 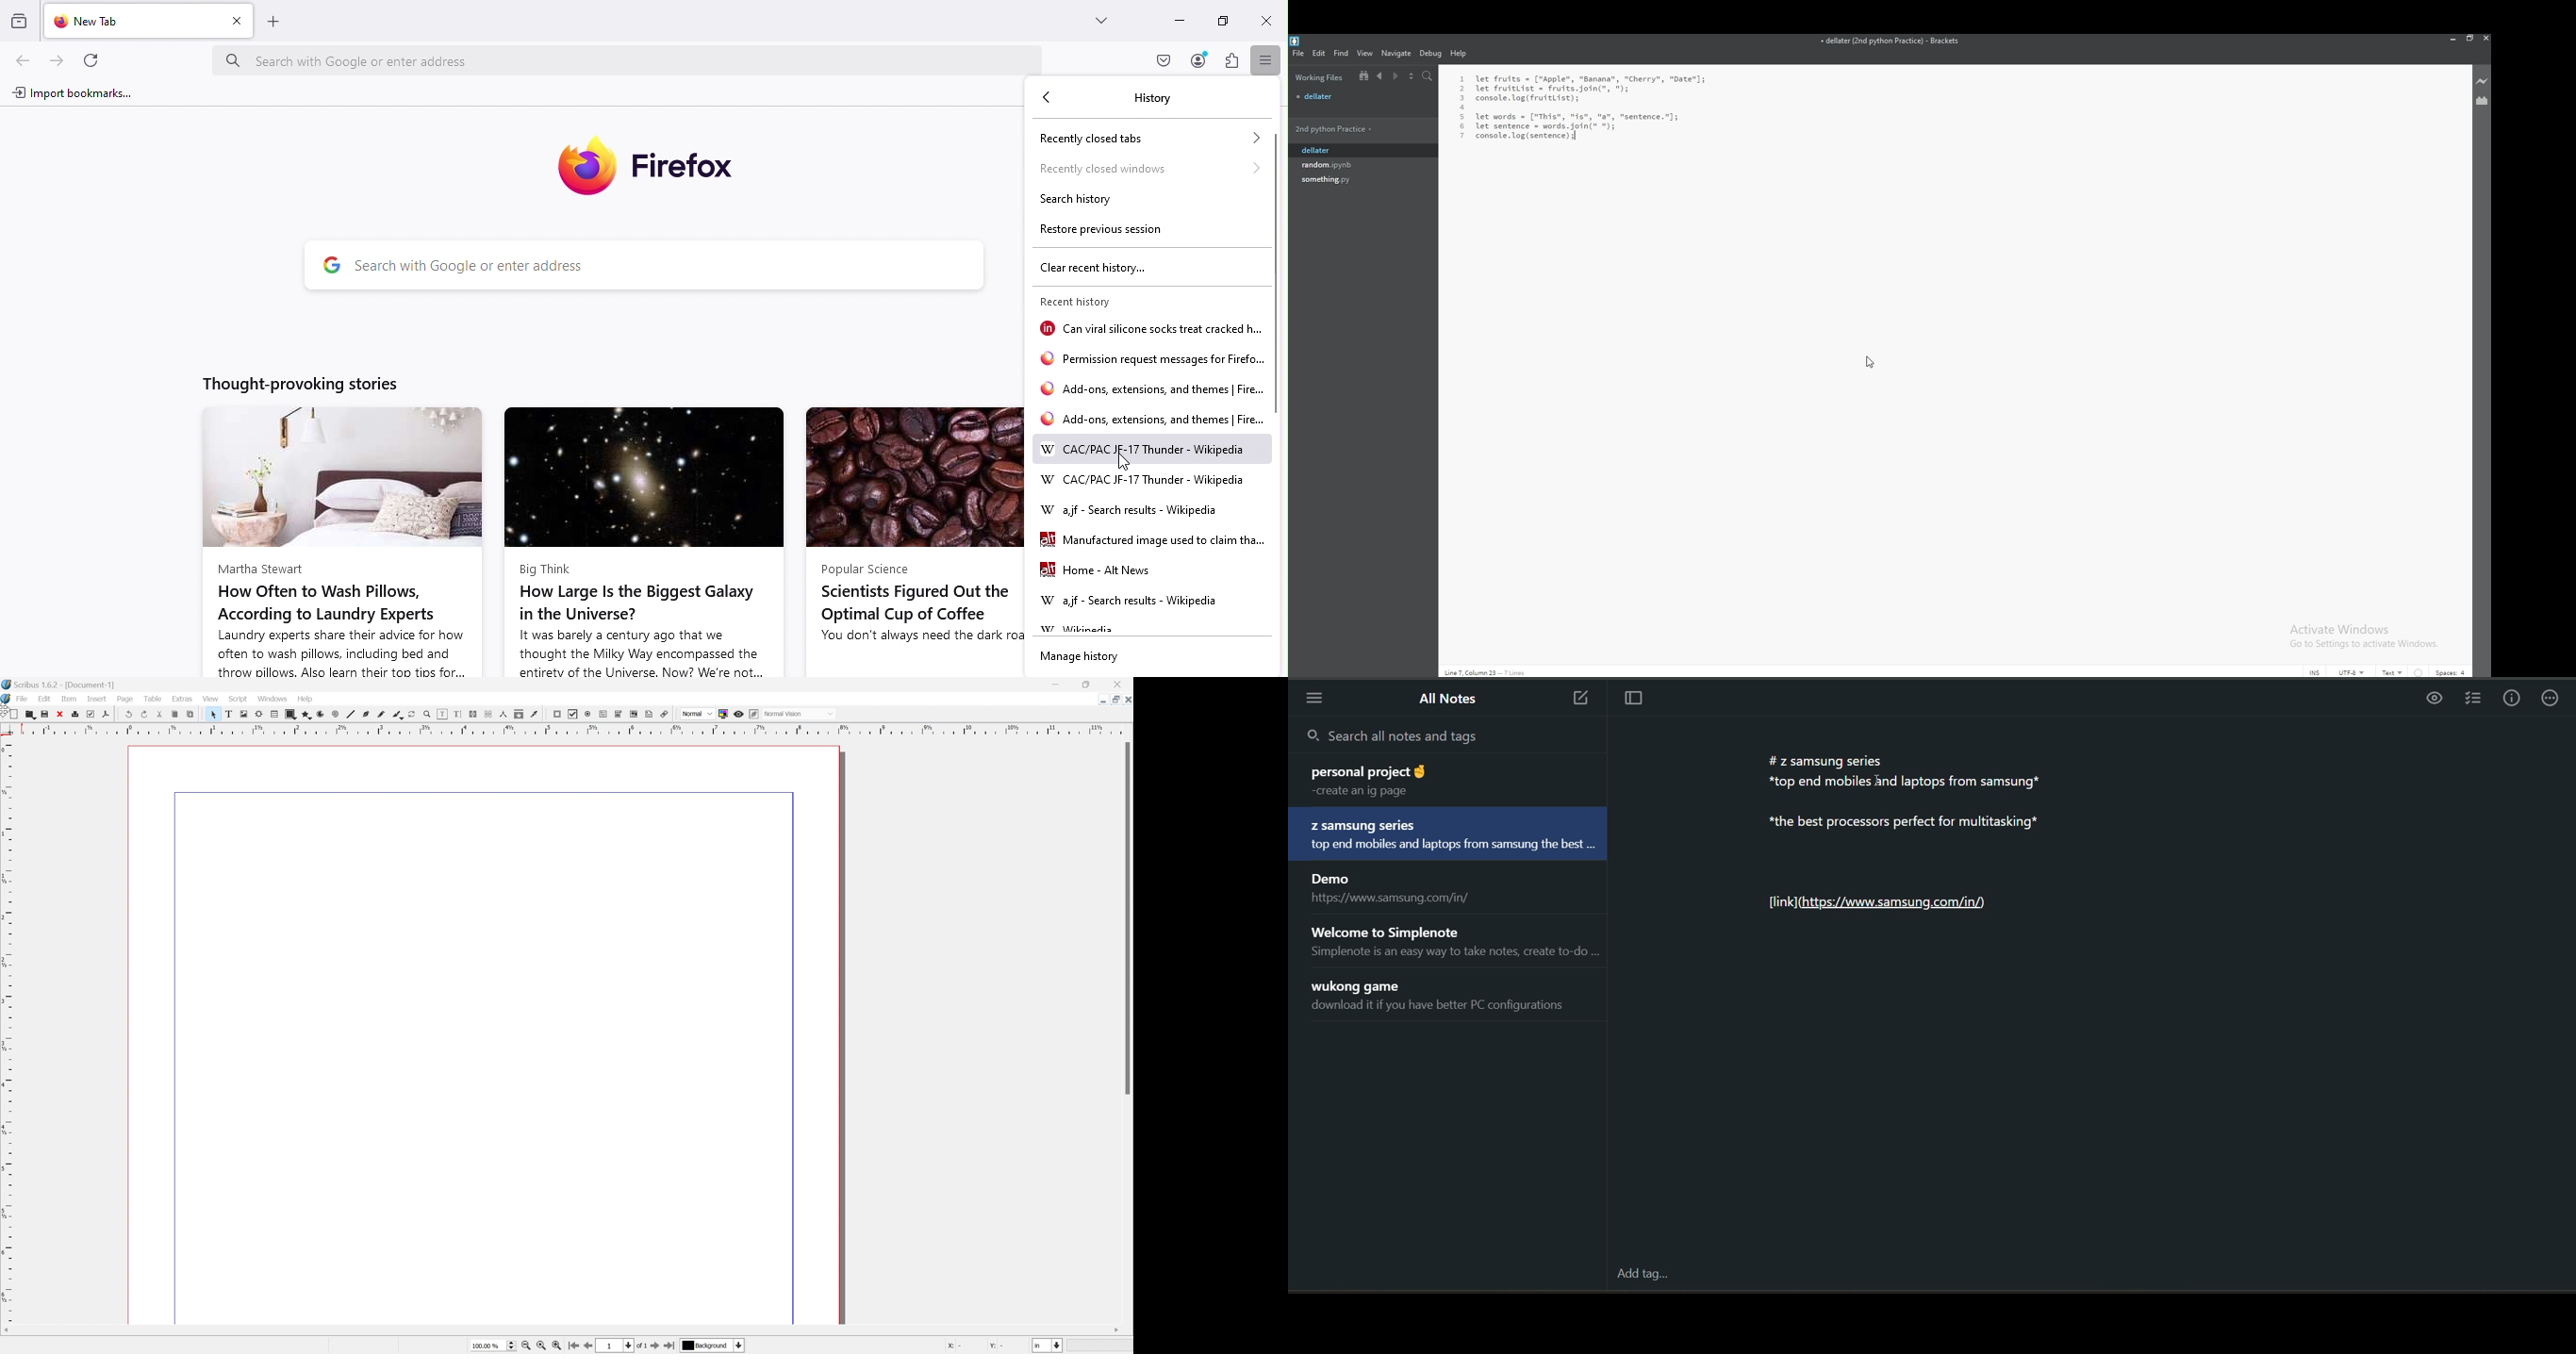 I want to click on image frame, so click(x=245, y=714).